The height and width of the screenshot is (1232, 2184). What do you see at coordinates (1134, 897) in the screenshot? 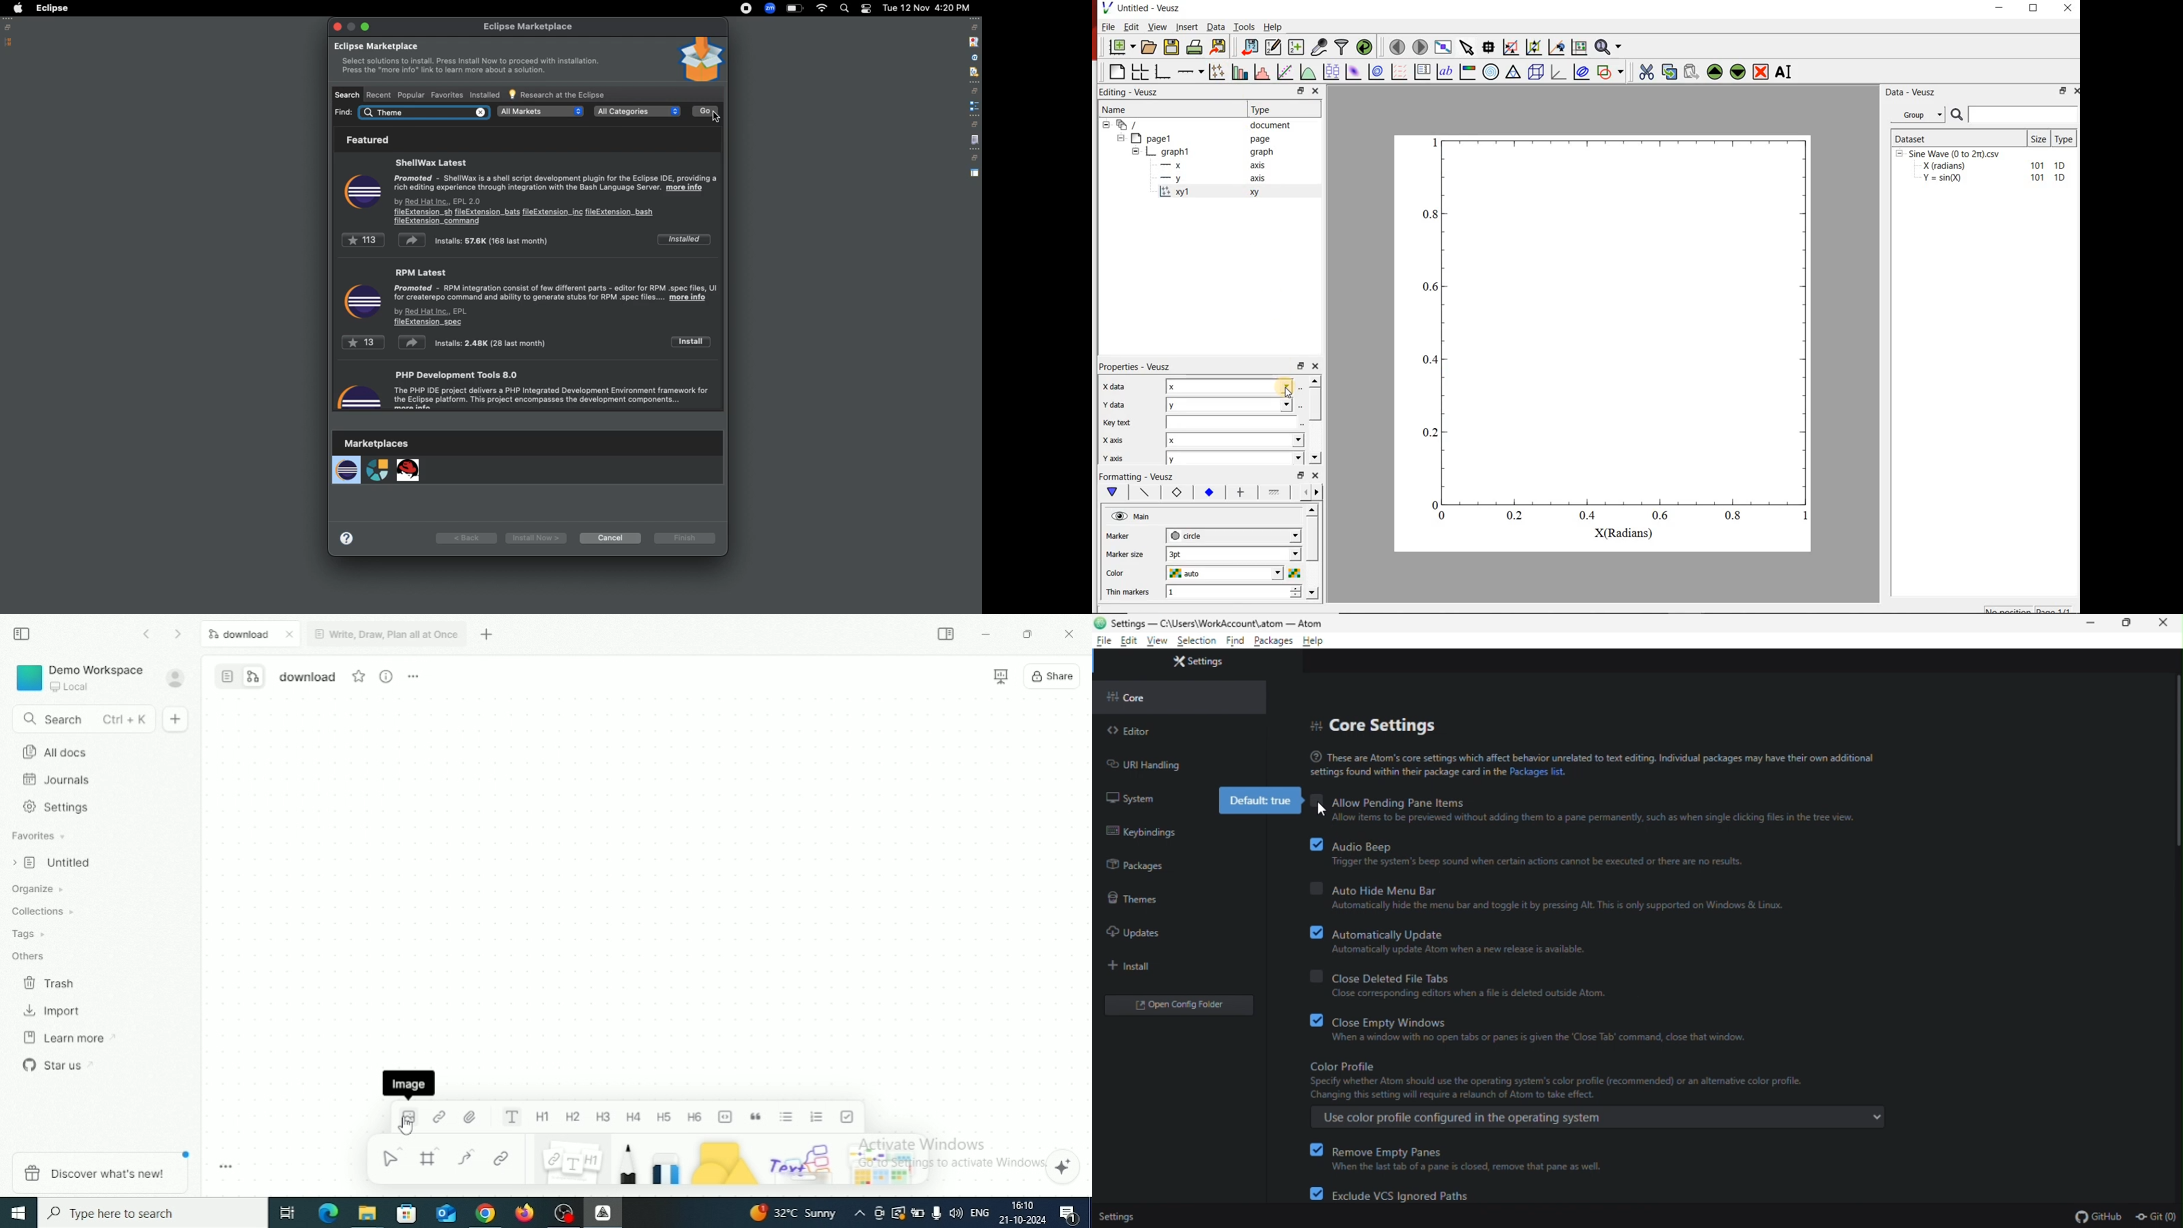
I see `themes` at bounding box center [1134, 897].